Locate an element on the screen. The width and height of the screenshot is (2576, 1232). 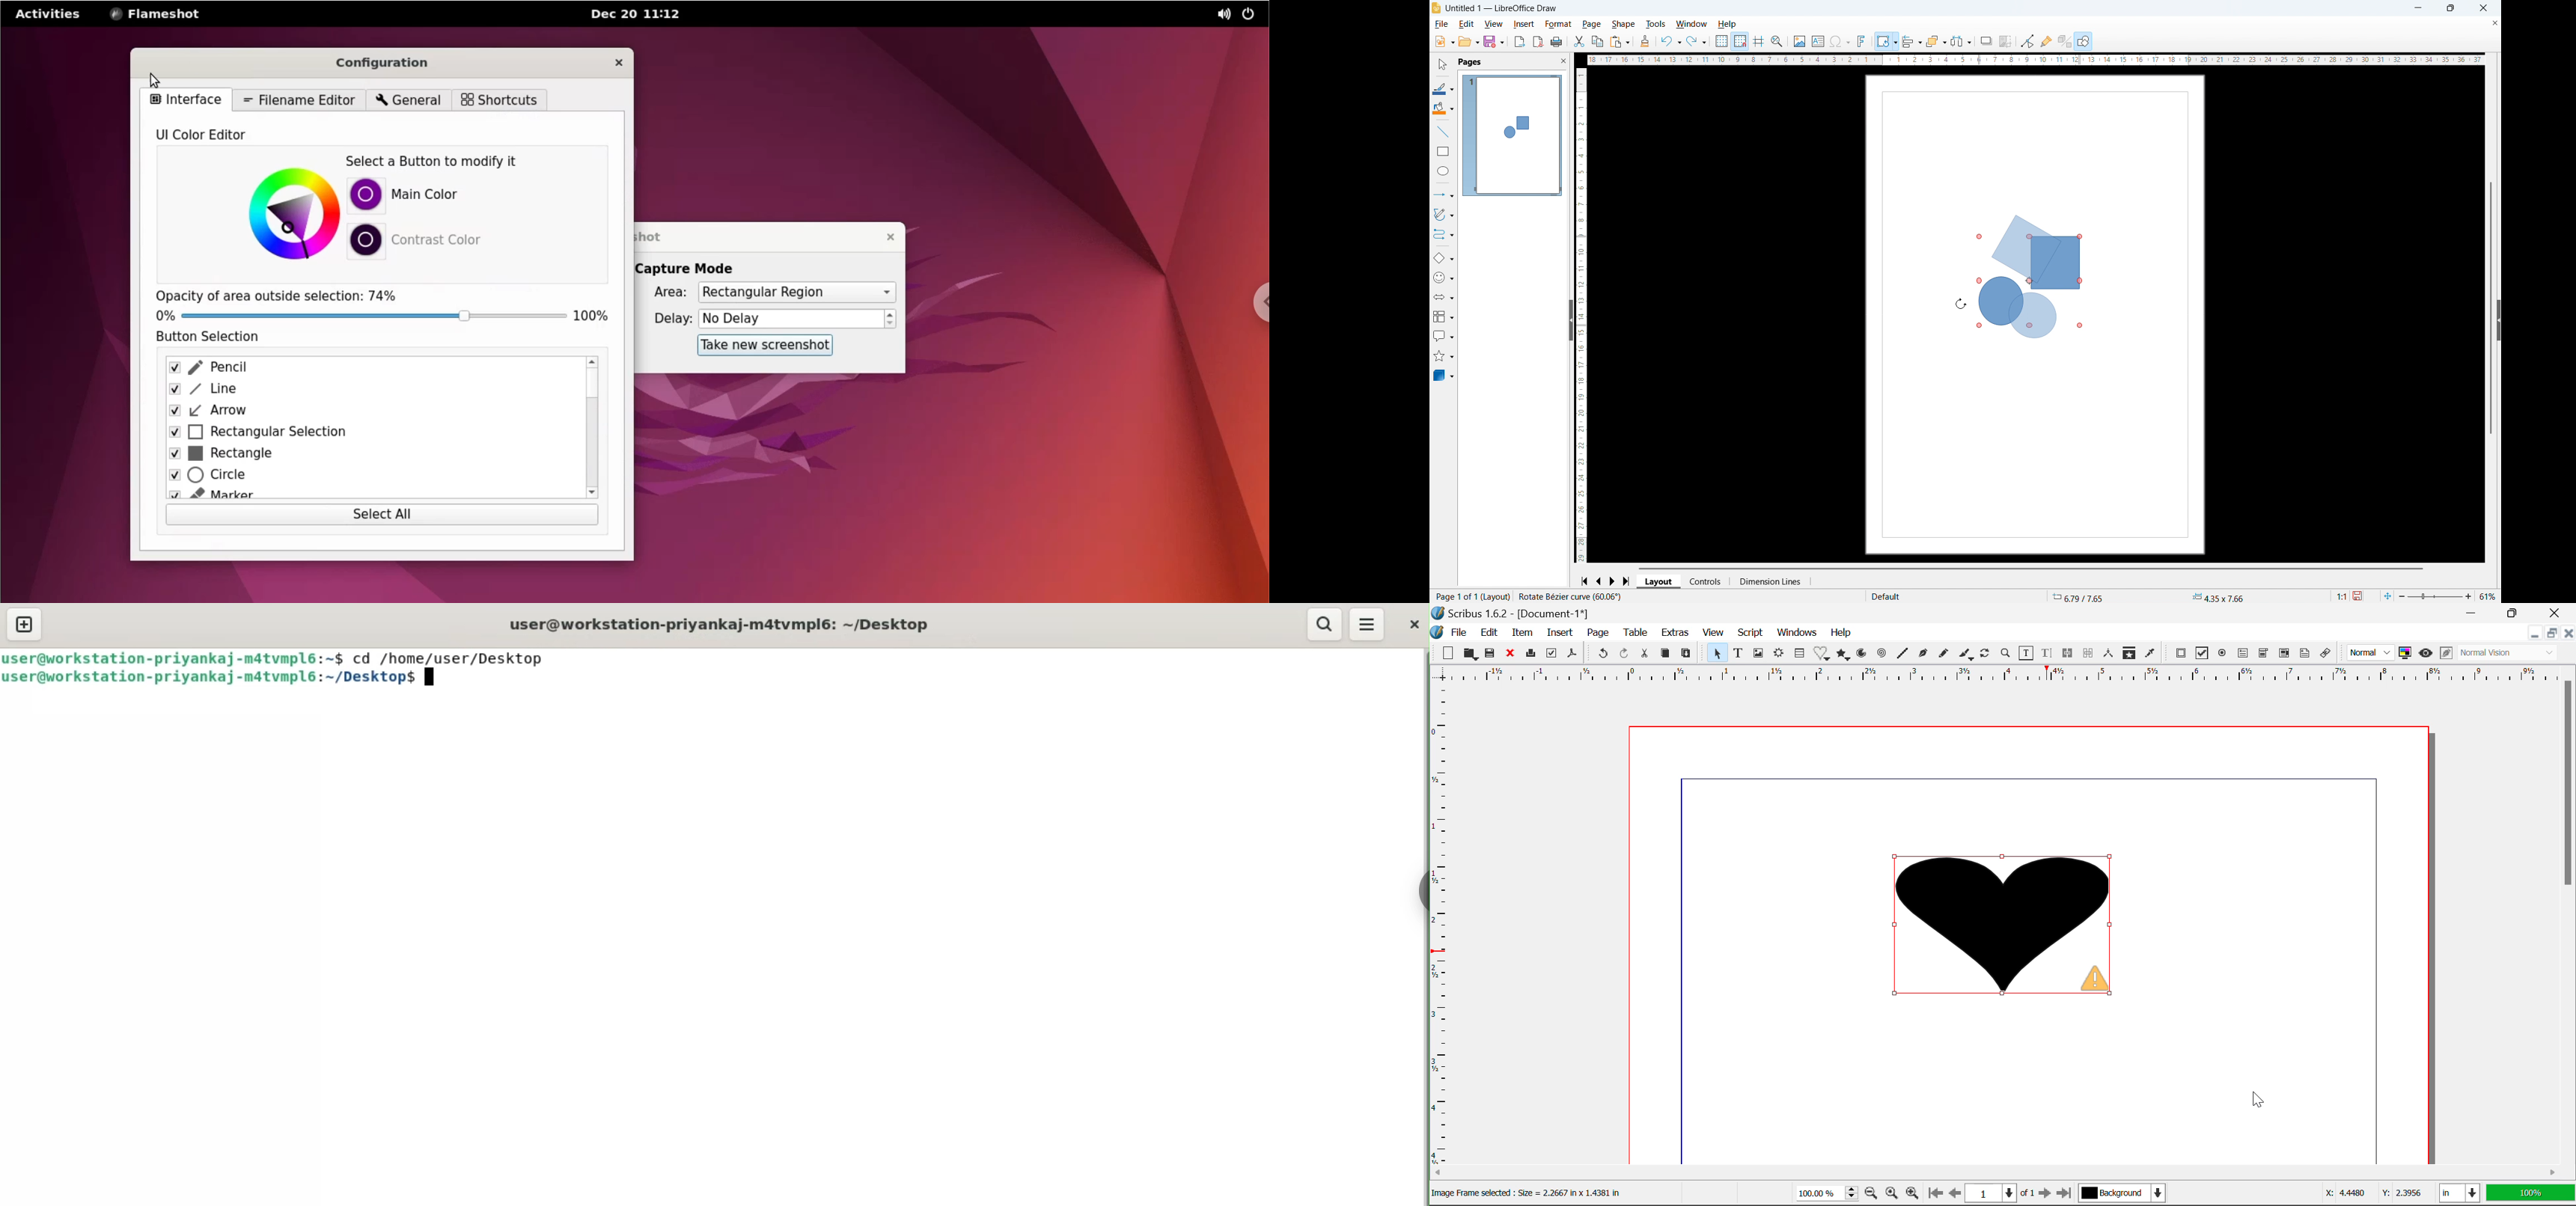
Next page  is located at coordinates (1614, 581).